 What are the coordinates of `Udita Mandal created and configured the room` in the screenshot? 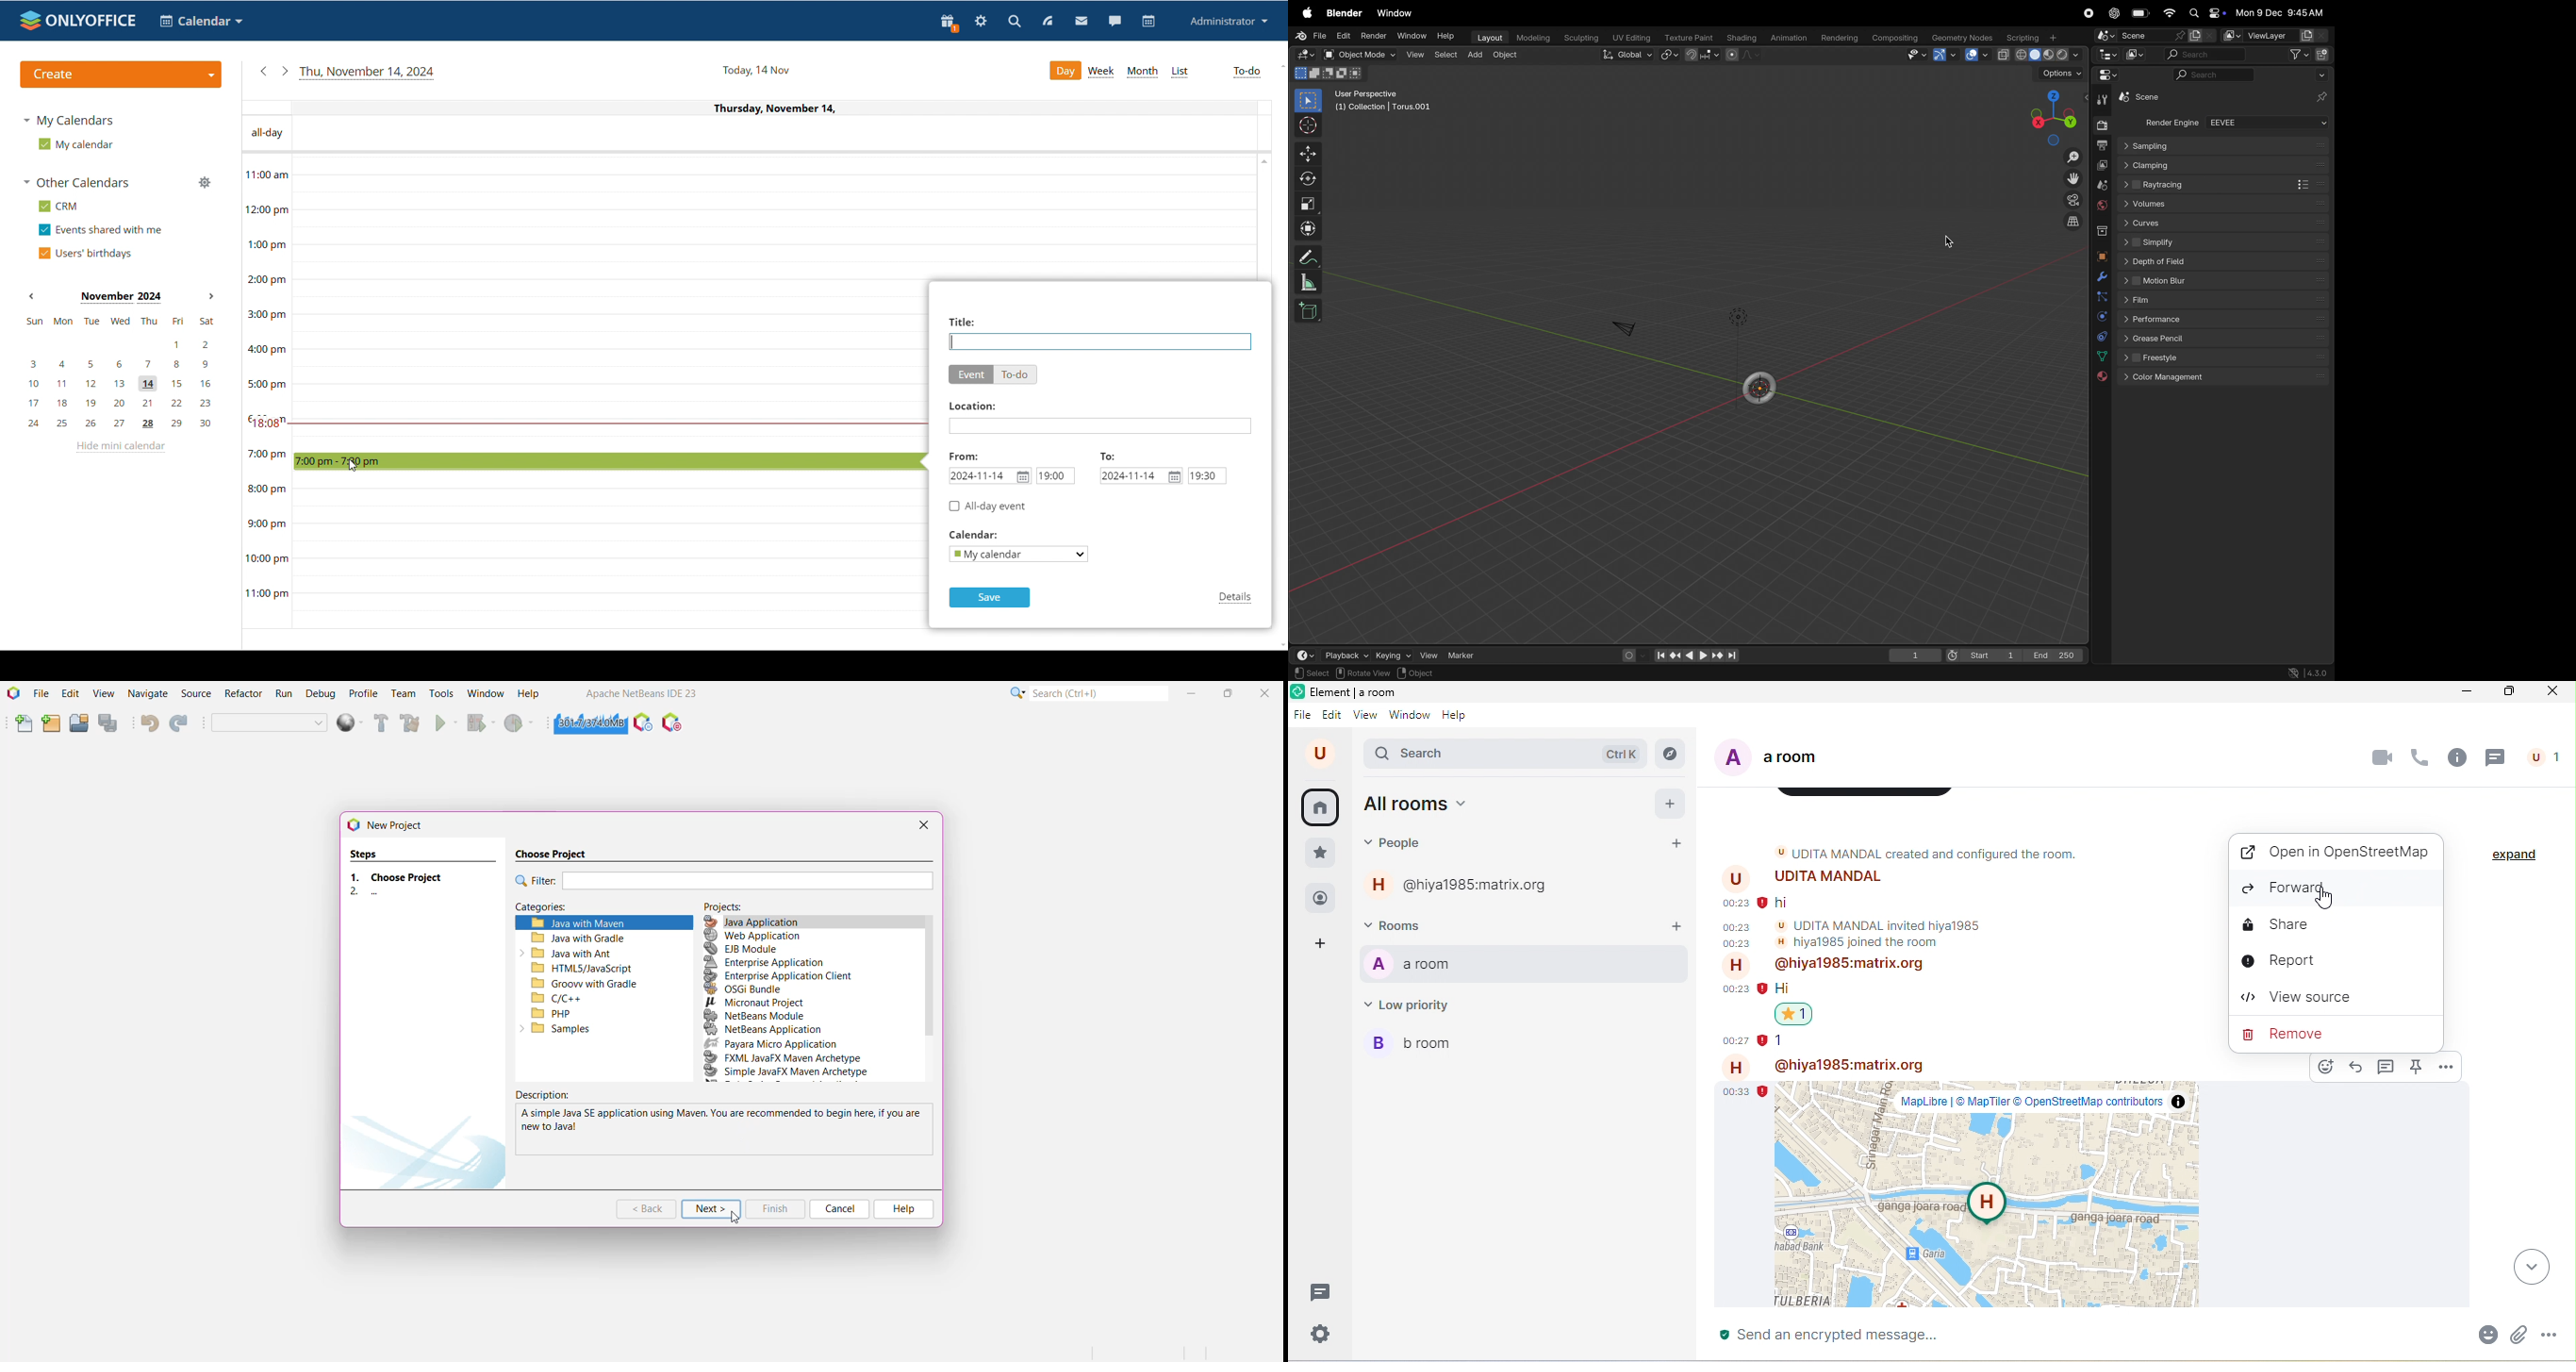 It's located at (1940, 853).